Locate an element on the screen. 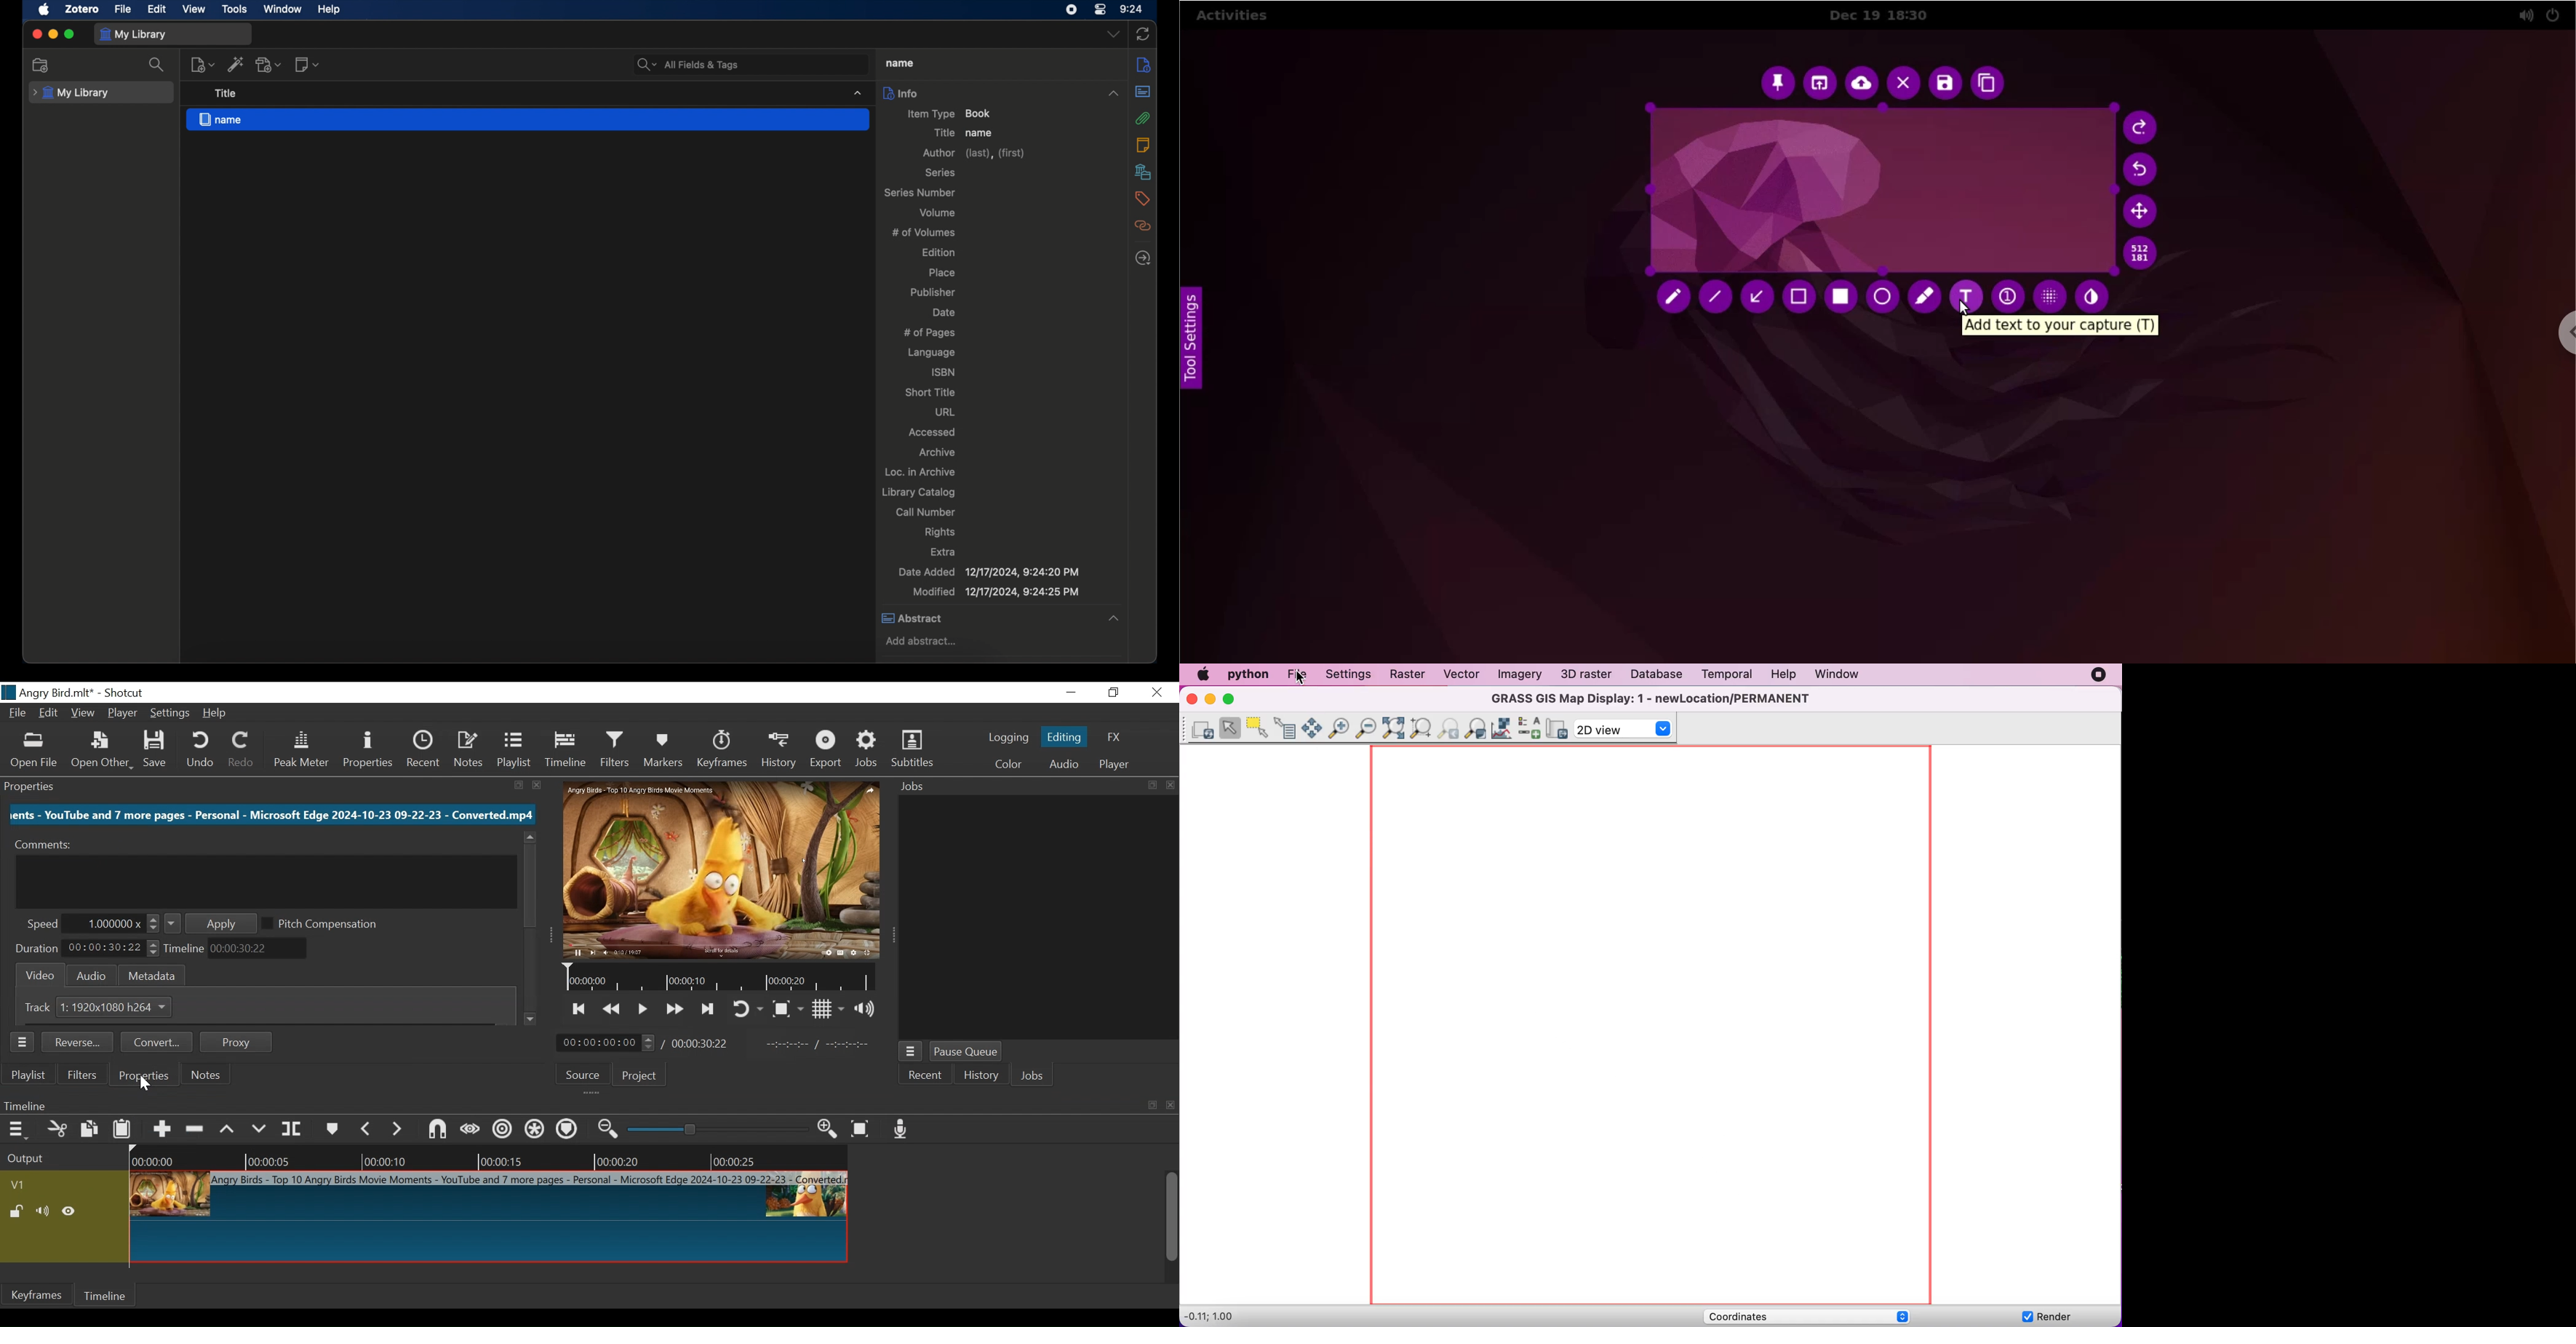 The width and height of the screenshot is (2576, 1344). date added is located at coordinates (988, 572).